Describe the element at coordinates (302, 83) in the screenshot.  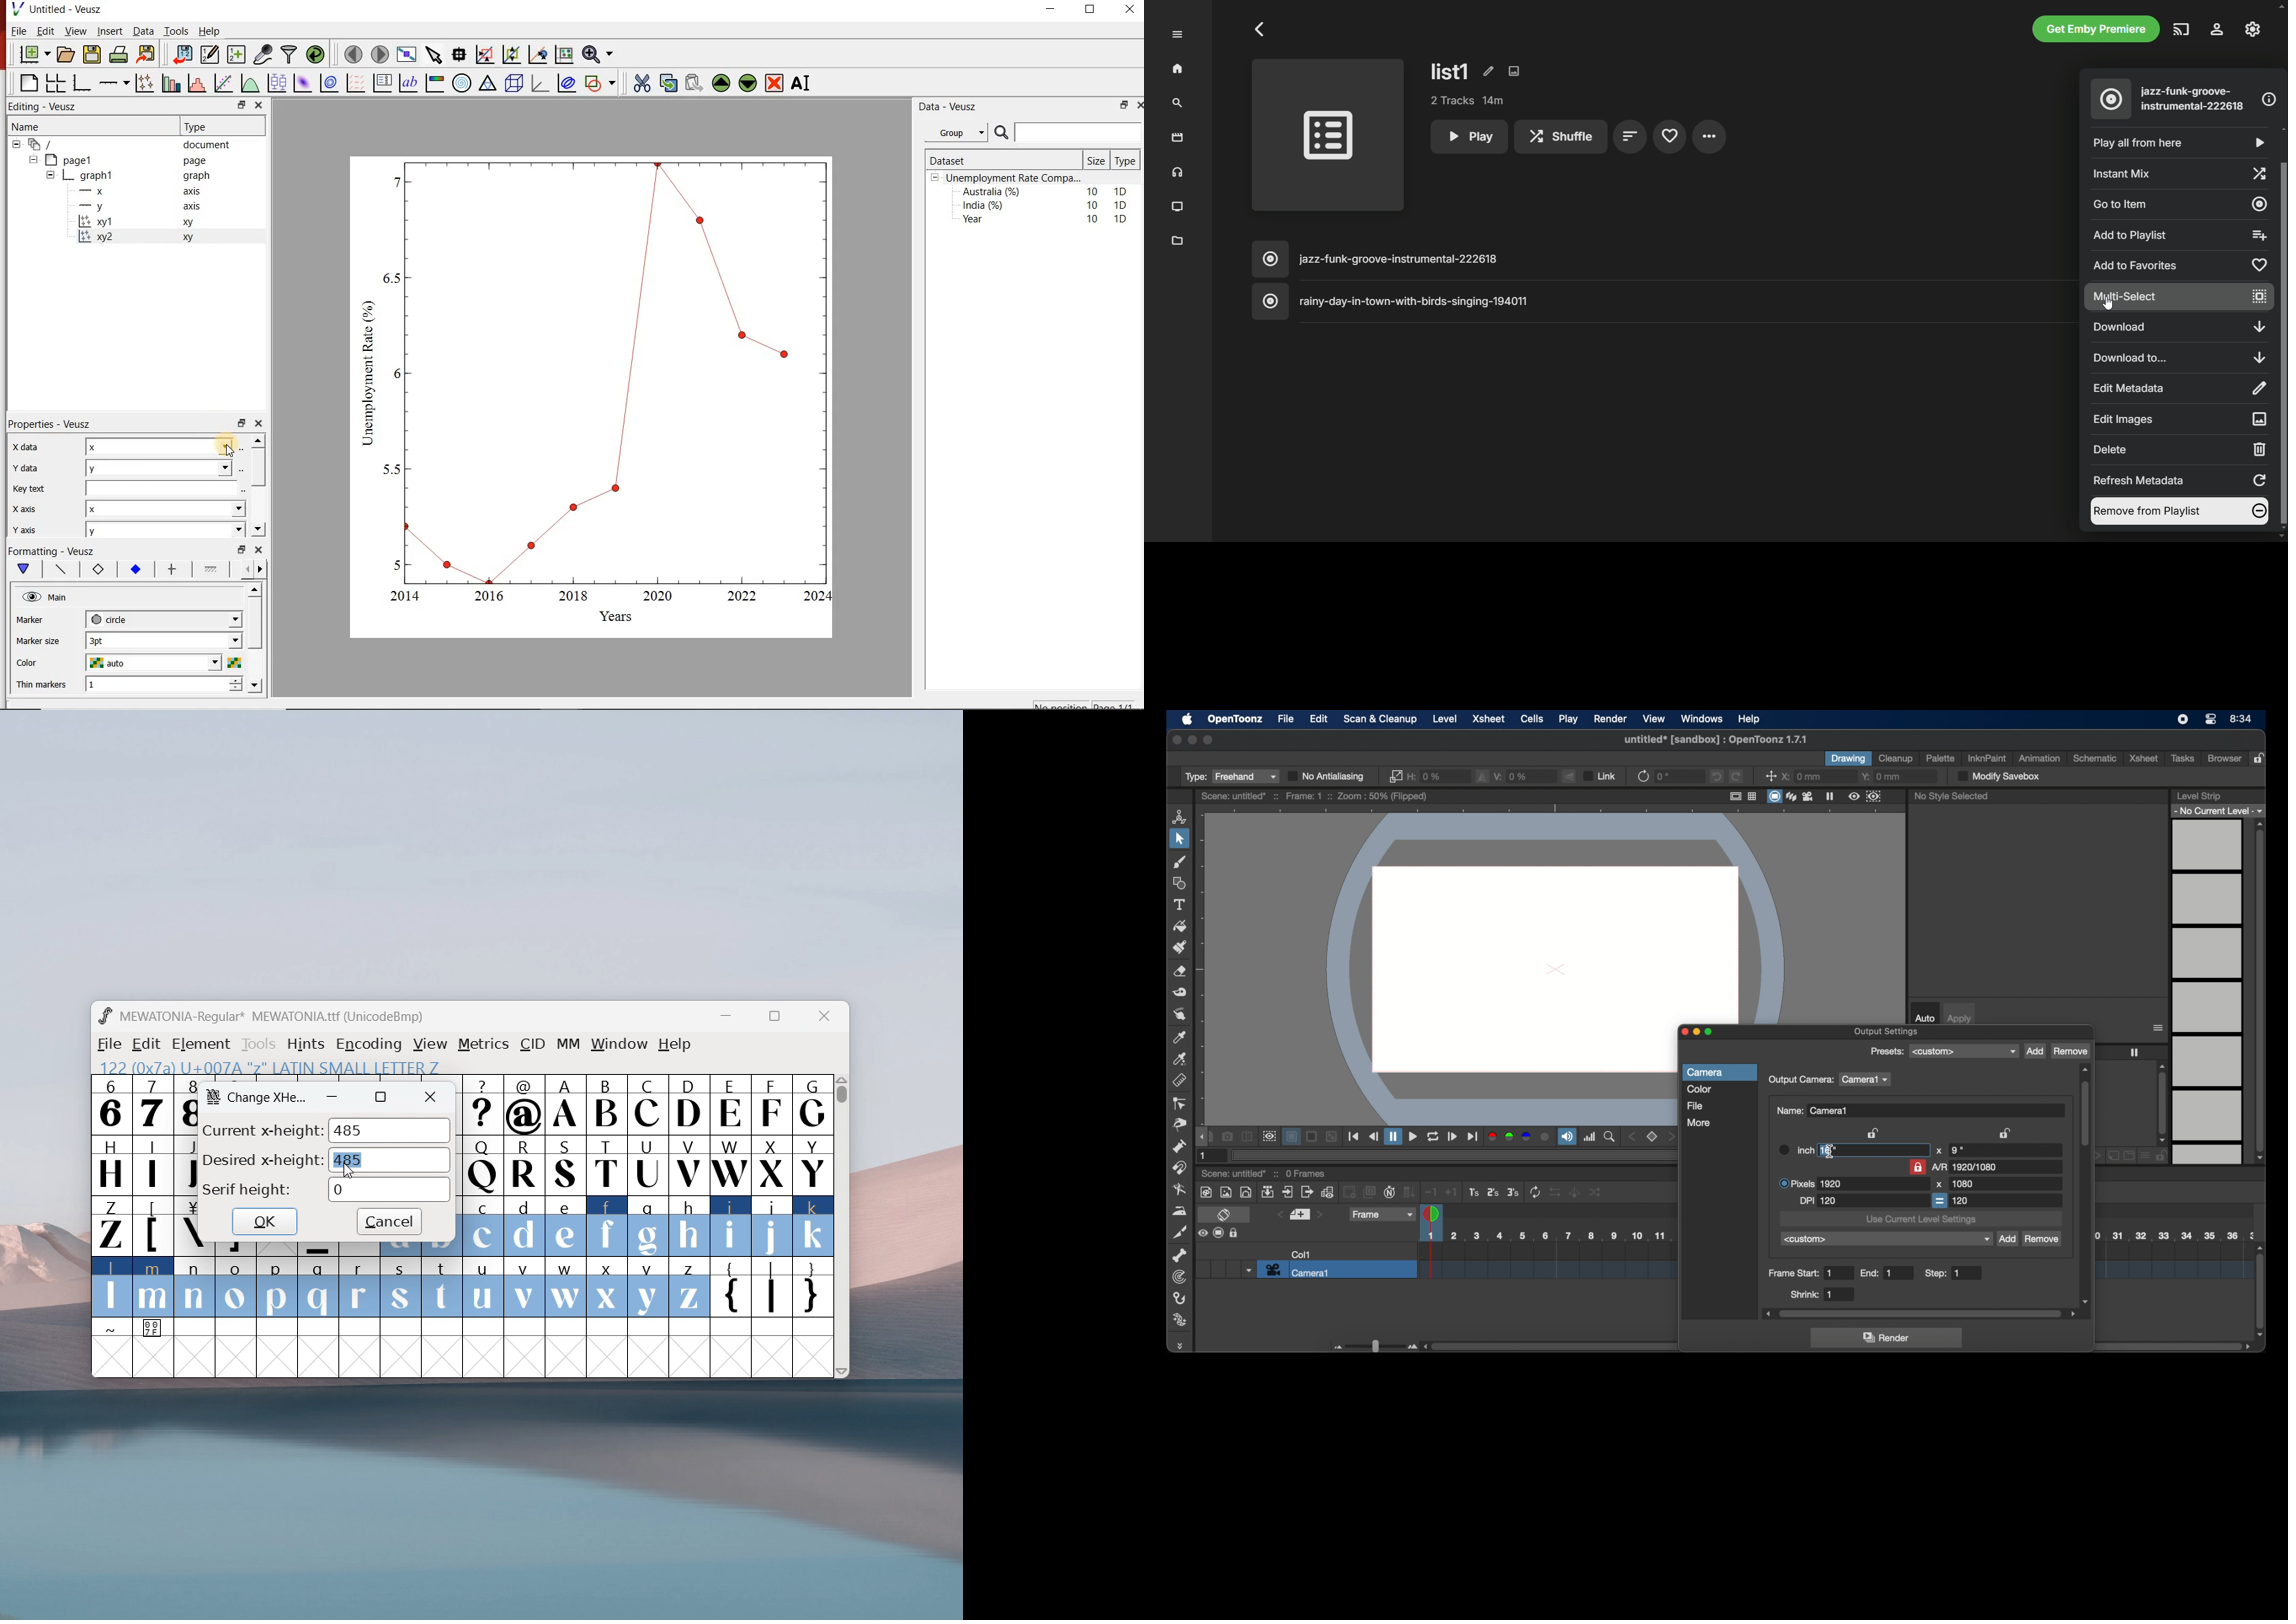
I see `plot 2d datasets as image` at that location.